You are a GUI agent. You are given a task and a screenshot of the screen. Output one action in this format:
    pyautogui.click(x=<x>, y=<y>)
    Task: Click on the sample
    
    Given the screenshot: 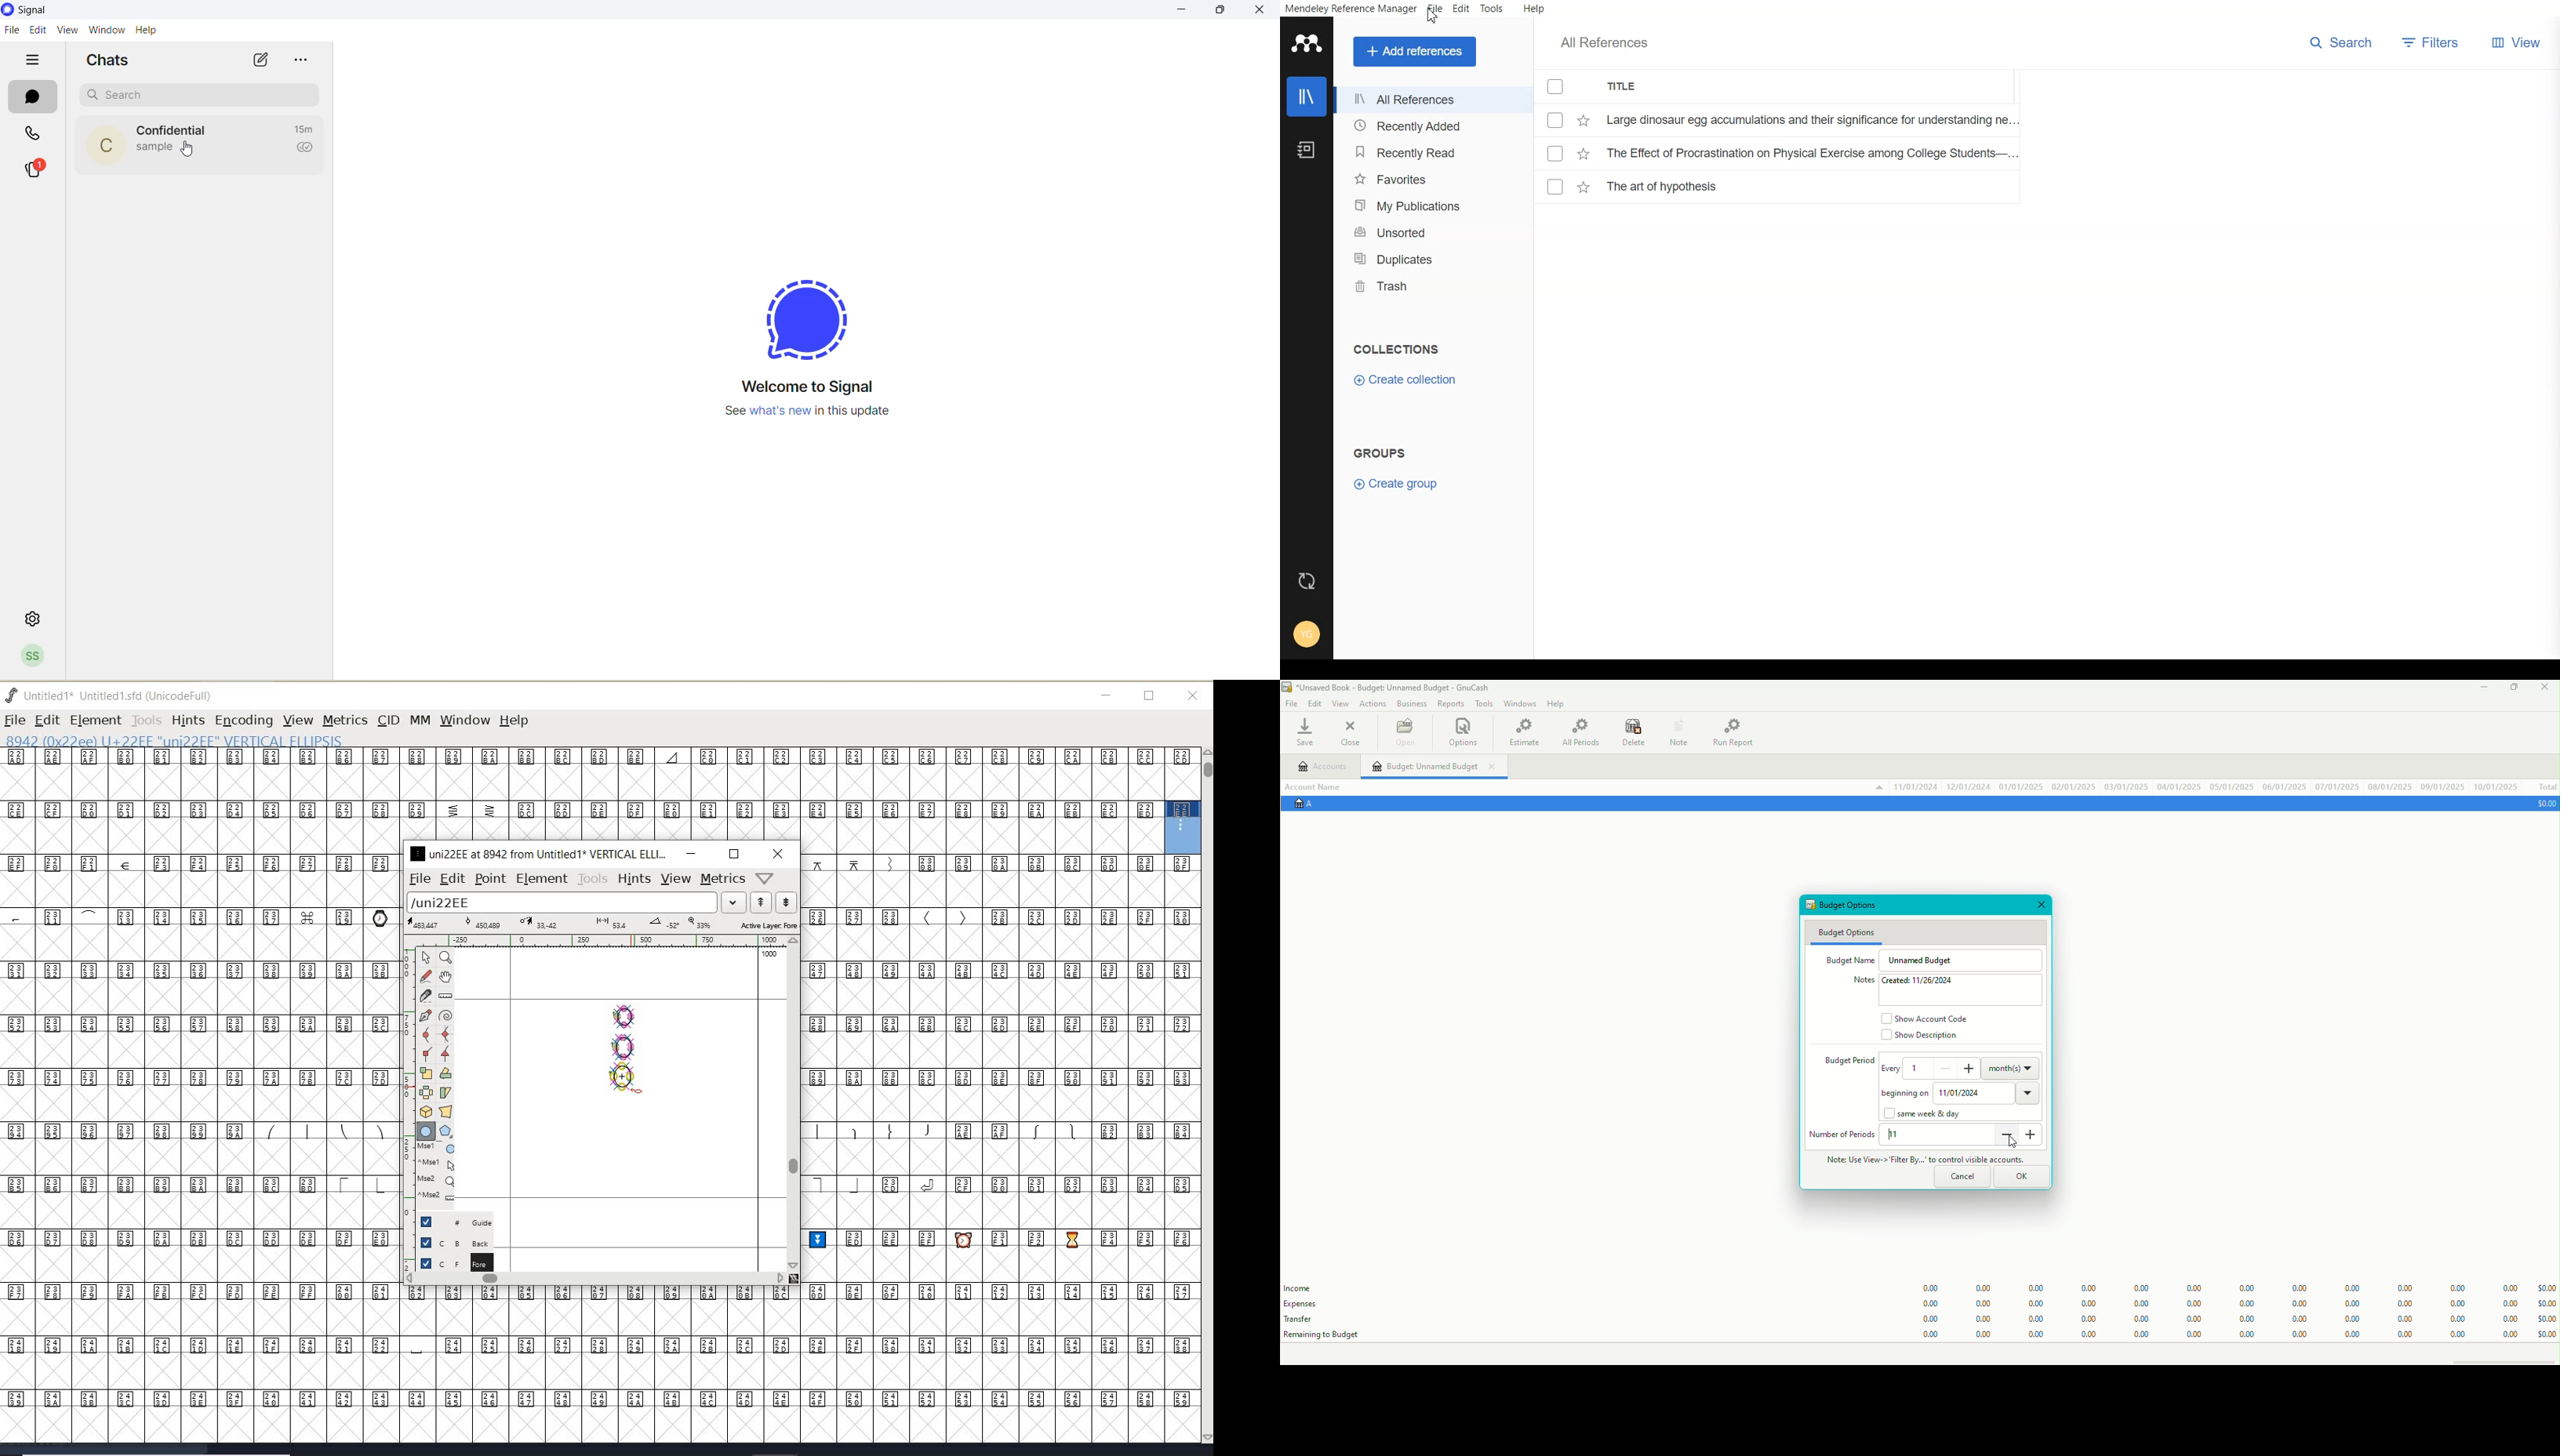 What is the action you would take?
    pyautogui.click(x=155, y=149)
    